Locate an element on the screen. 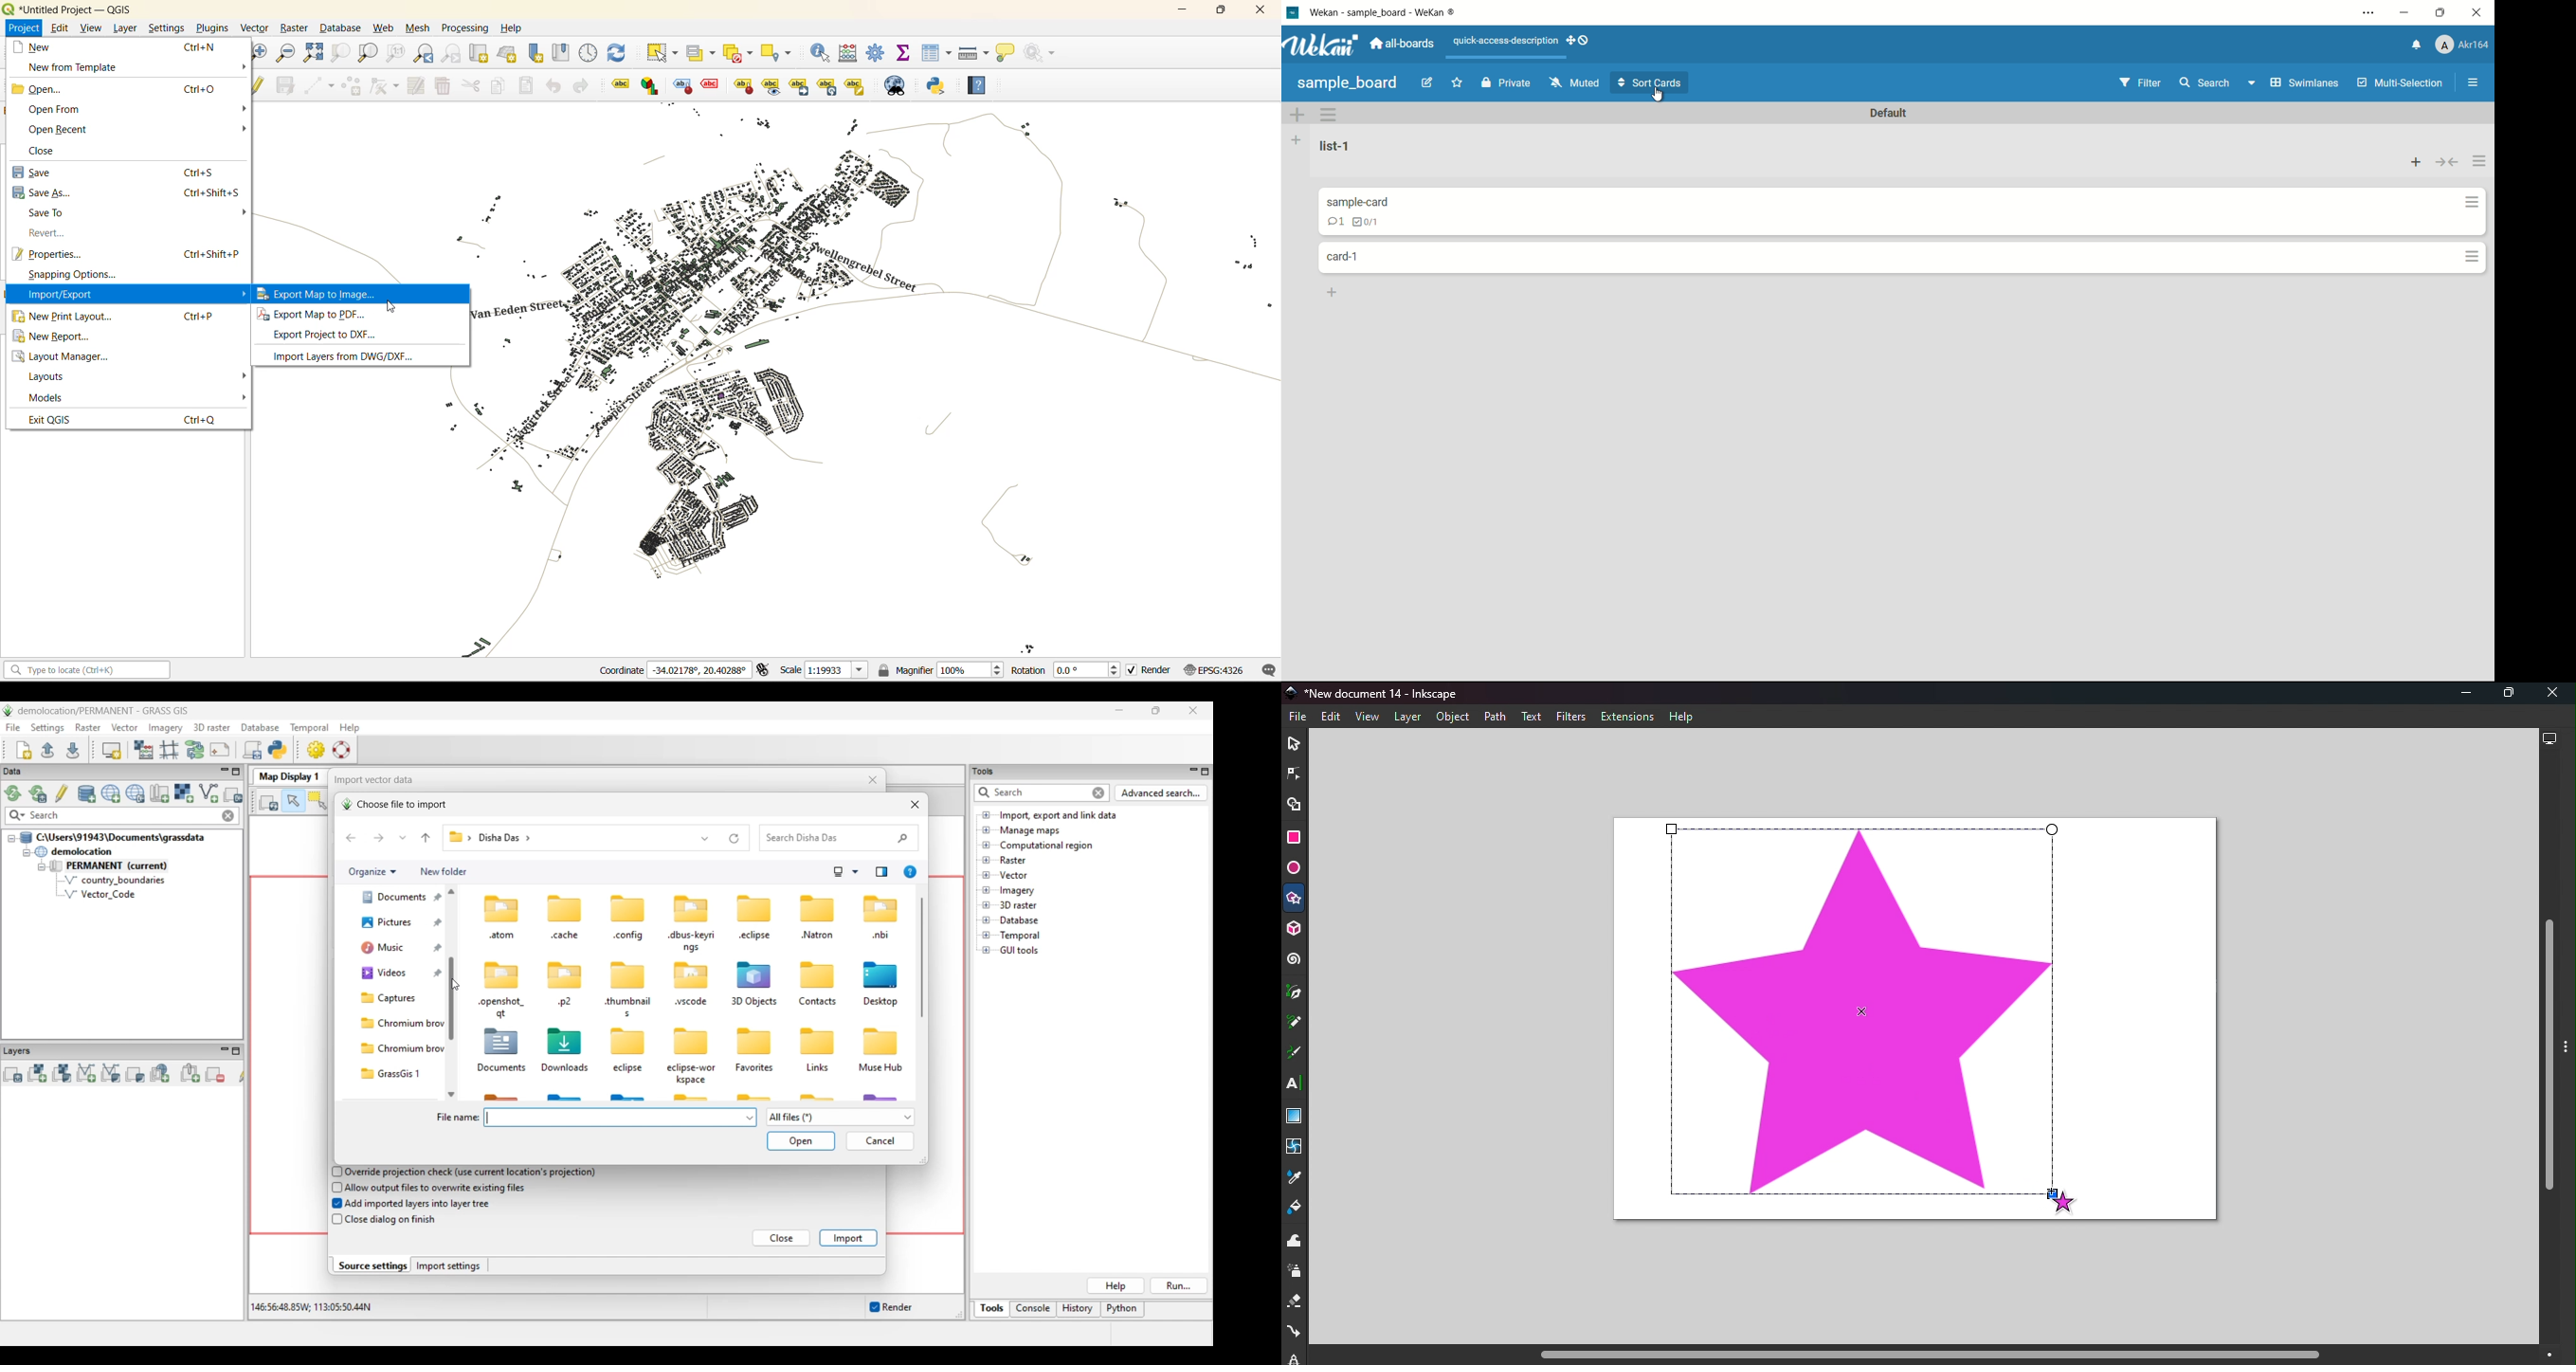  rotation is located at coordinates (1066, 669).